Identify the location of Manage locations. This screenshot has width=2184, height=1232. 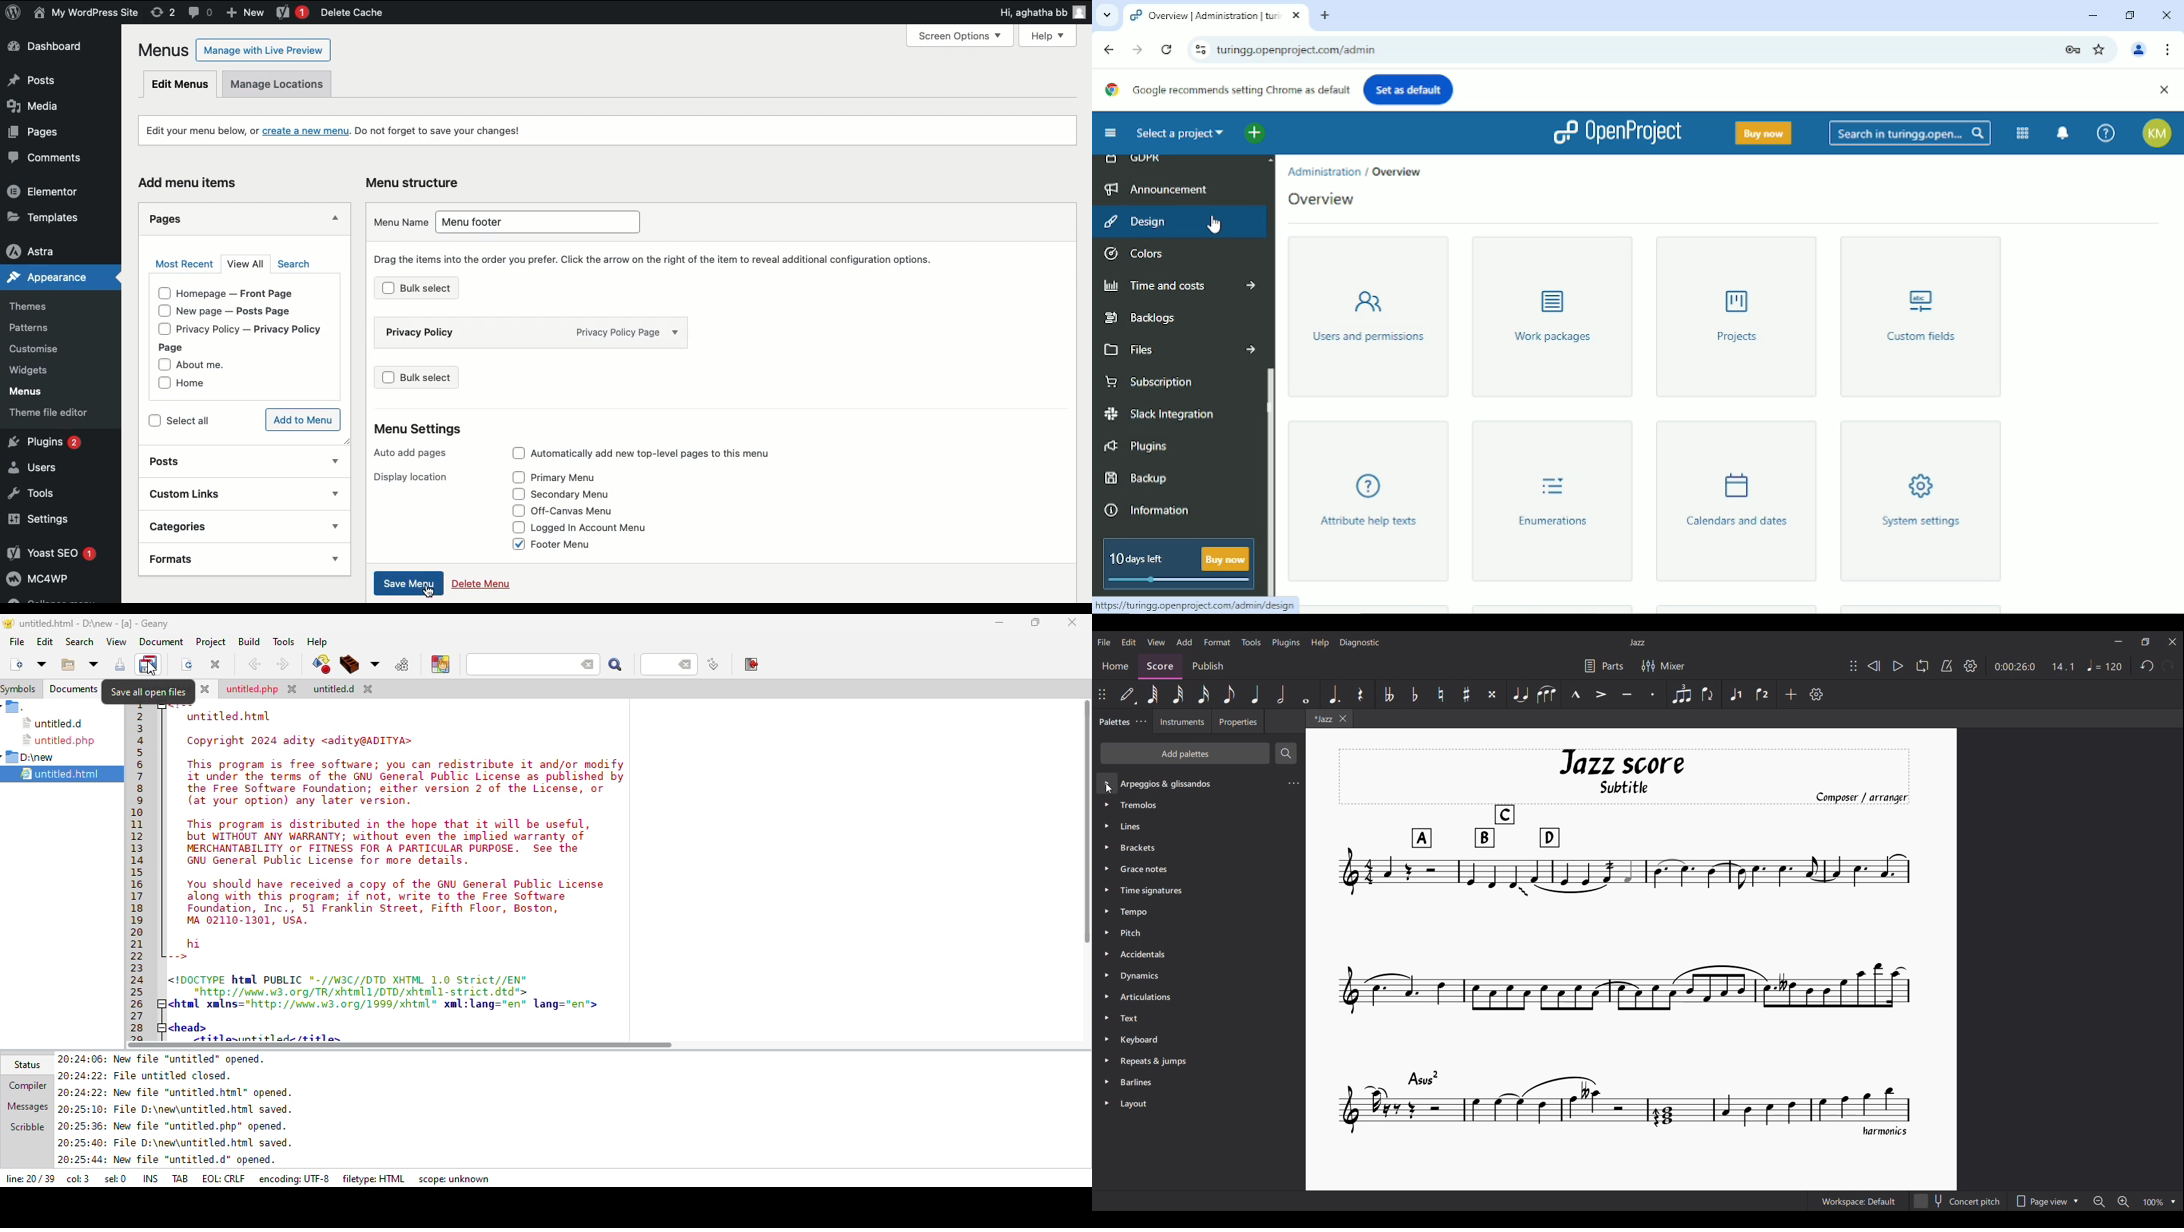
(284, 84).